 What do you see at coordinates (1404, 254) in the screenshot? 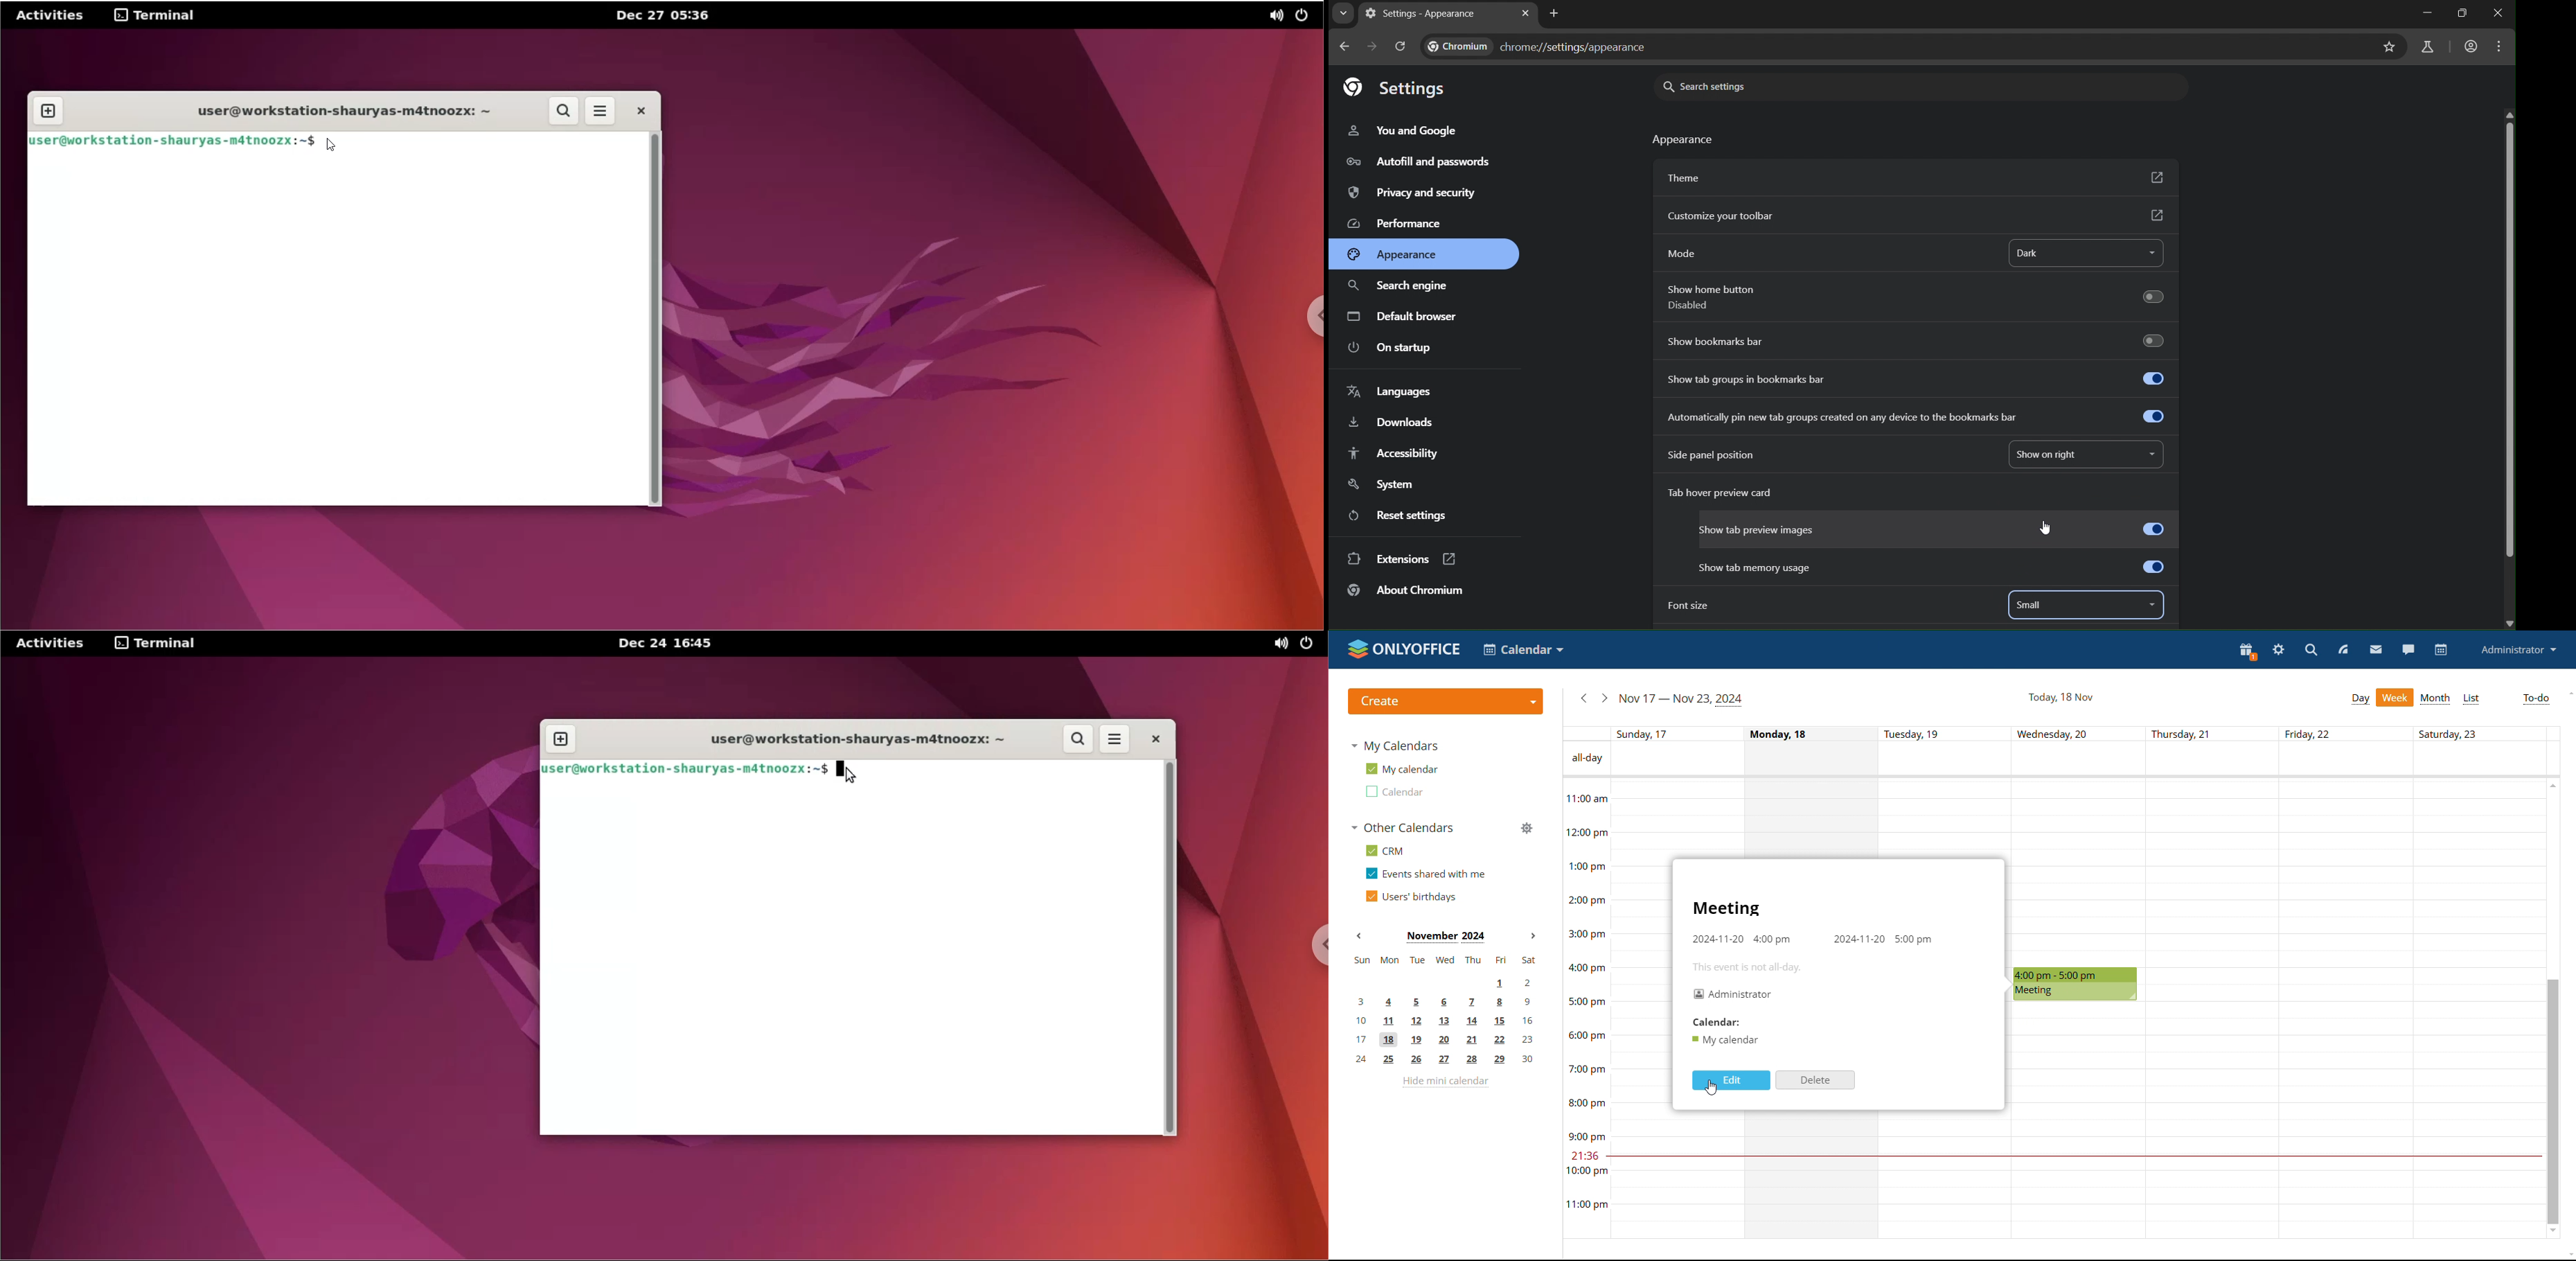
I see `appearance` at bounding box center [1404, 254].